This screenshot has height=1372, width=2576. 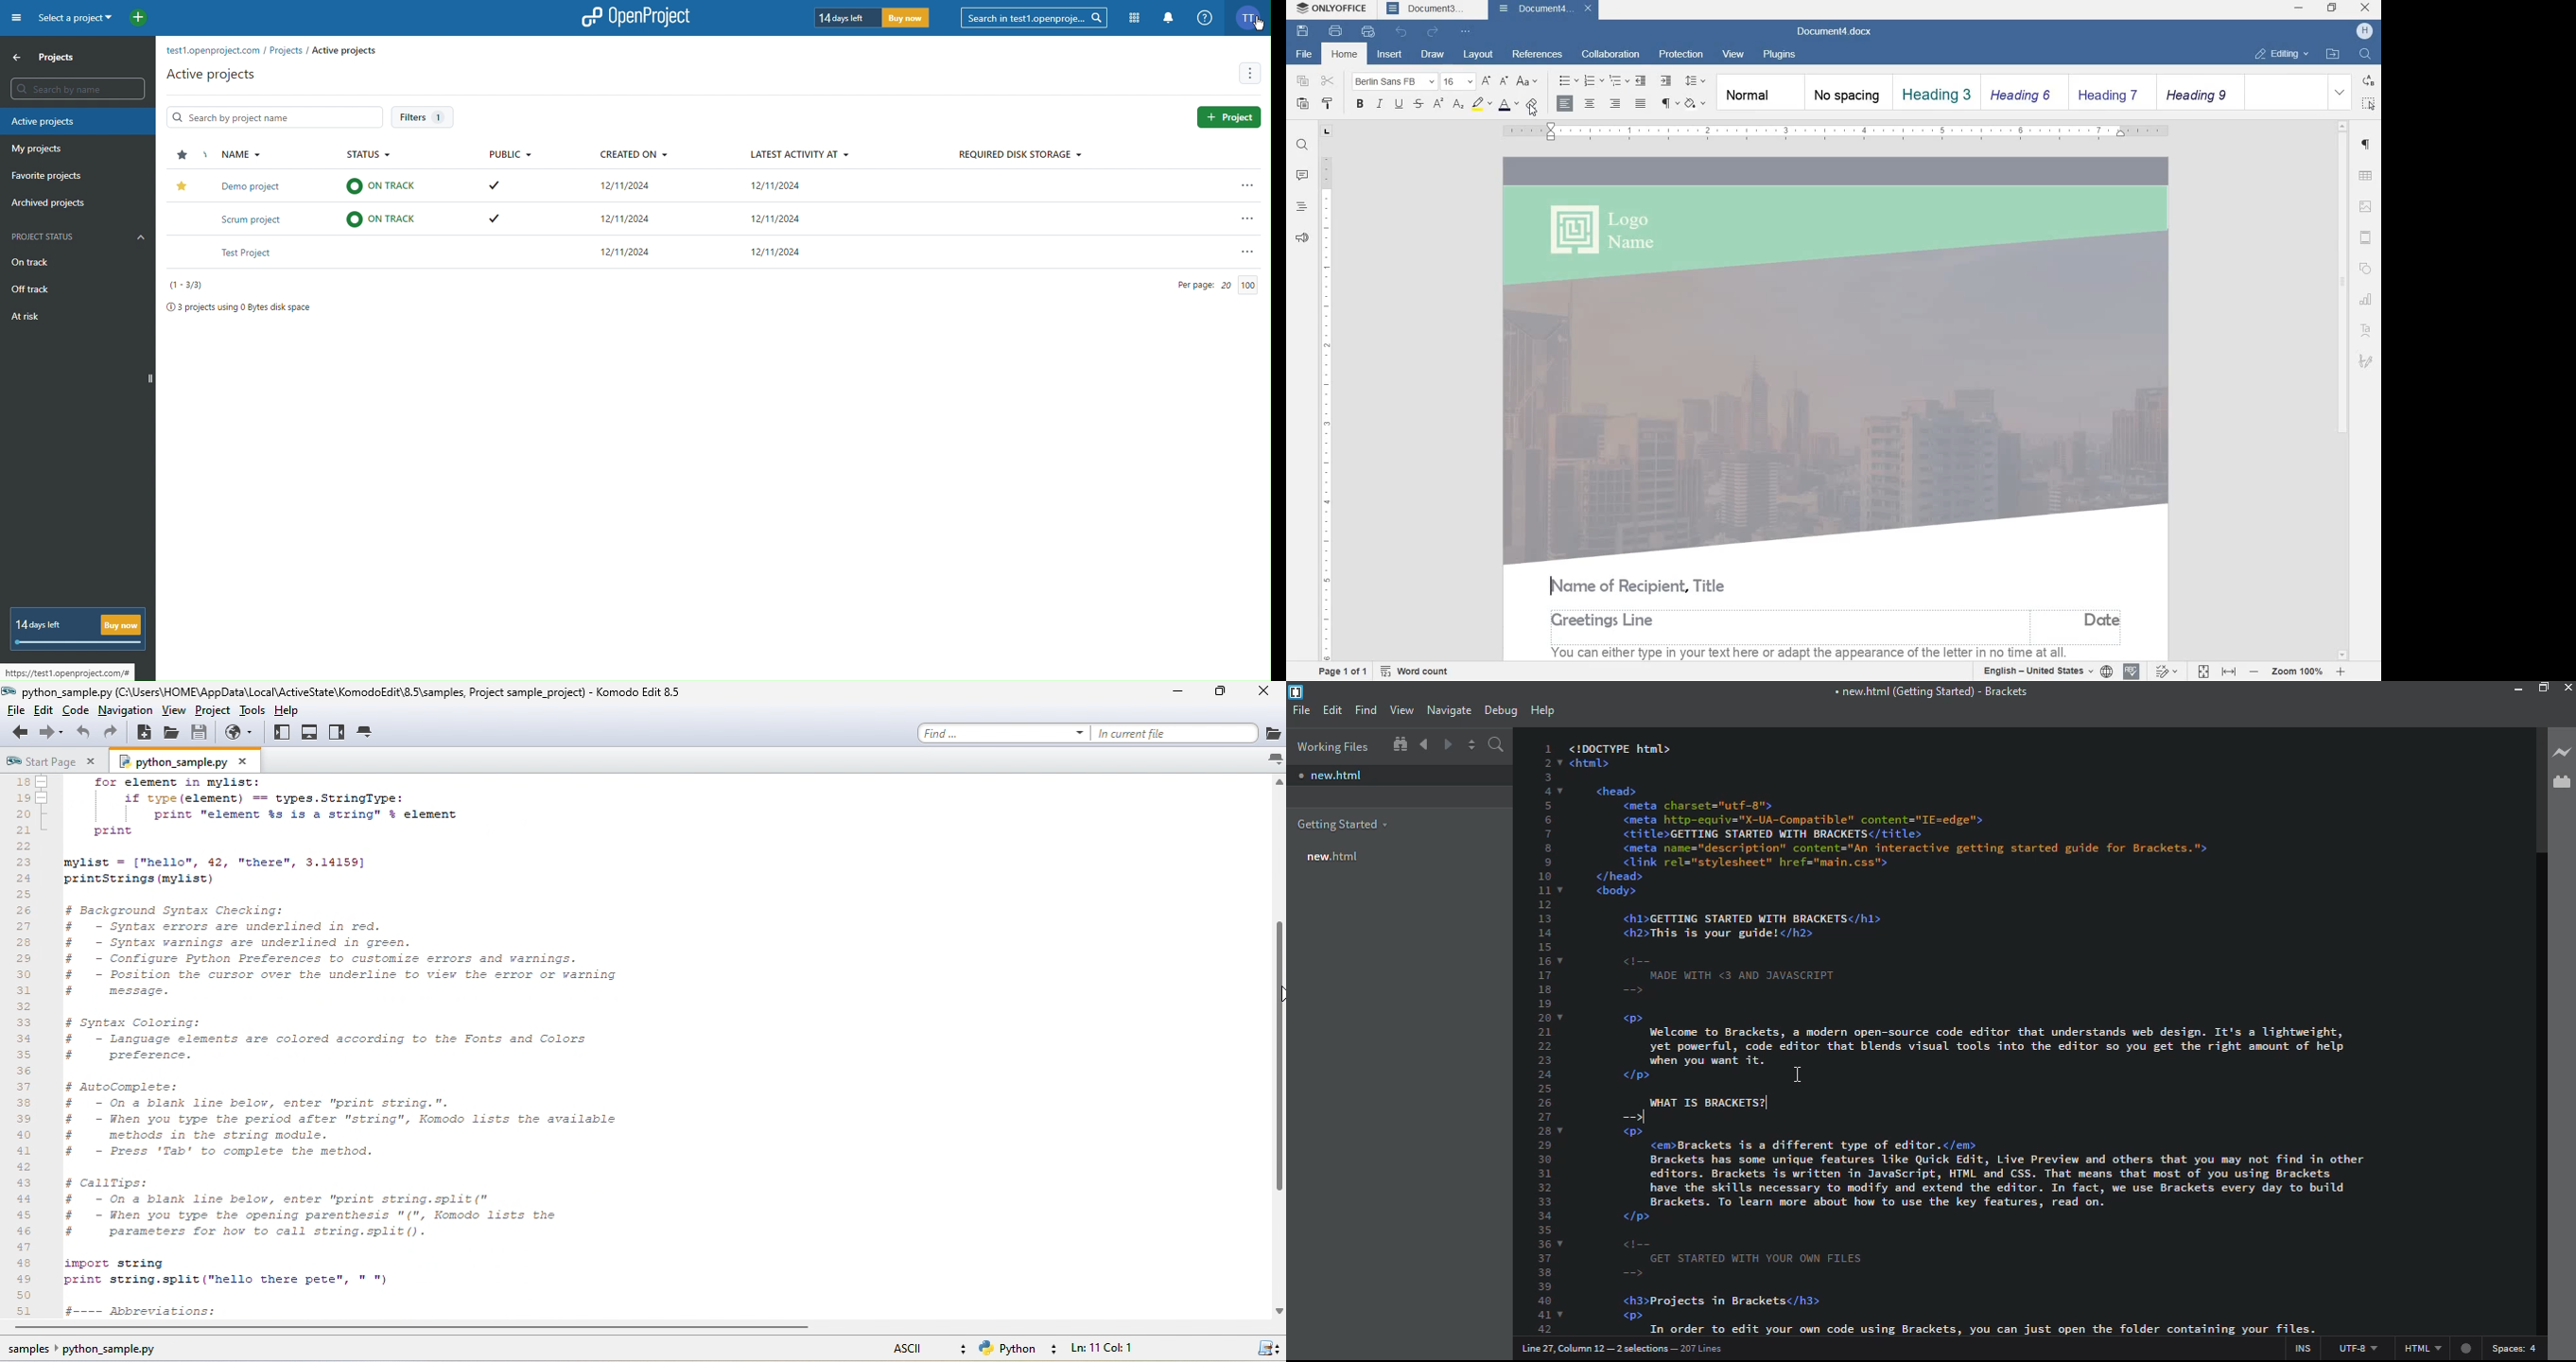 What do you see at coordinates (1538, 9) in the screenshot?
I see `document4.` at bounding box center [1538, 9].